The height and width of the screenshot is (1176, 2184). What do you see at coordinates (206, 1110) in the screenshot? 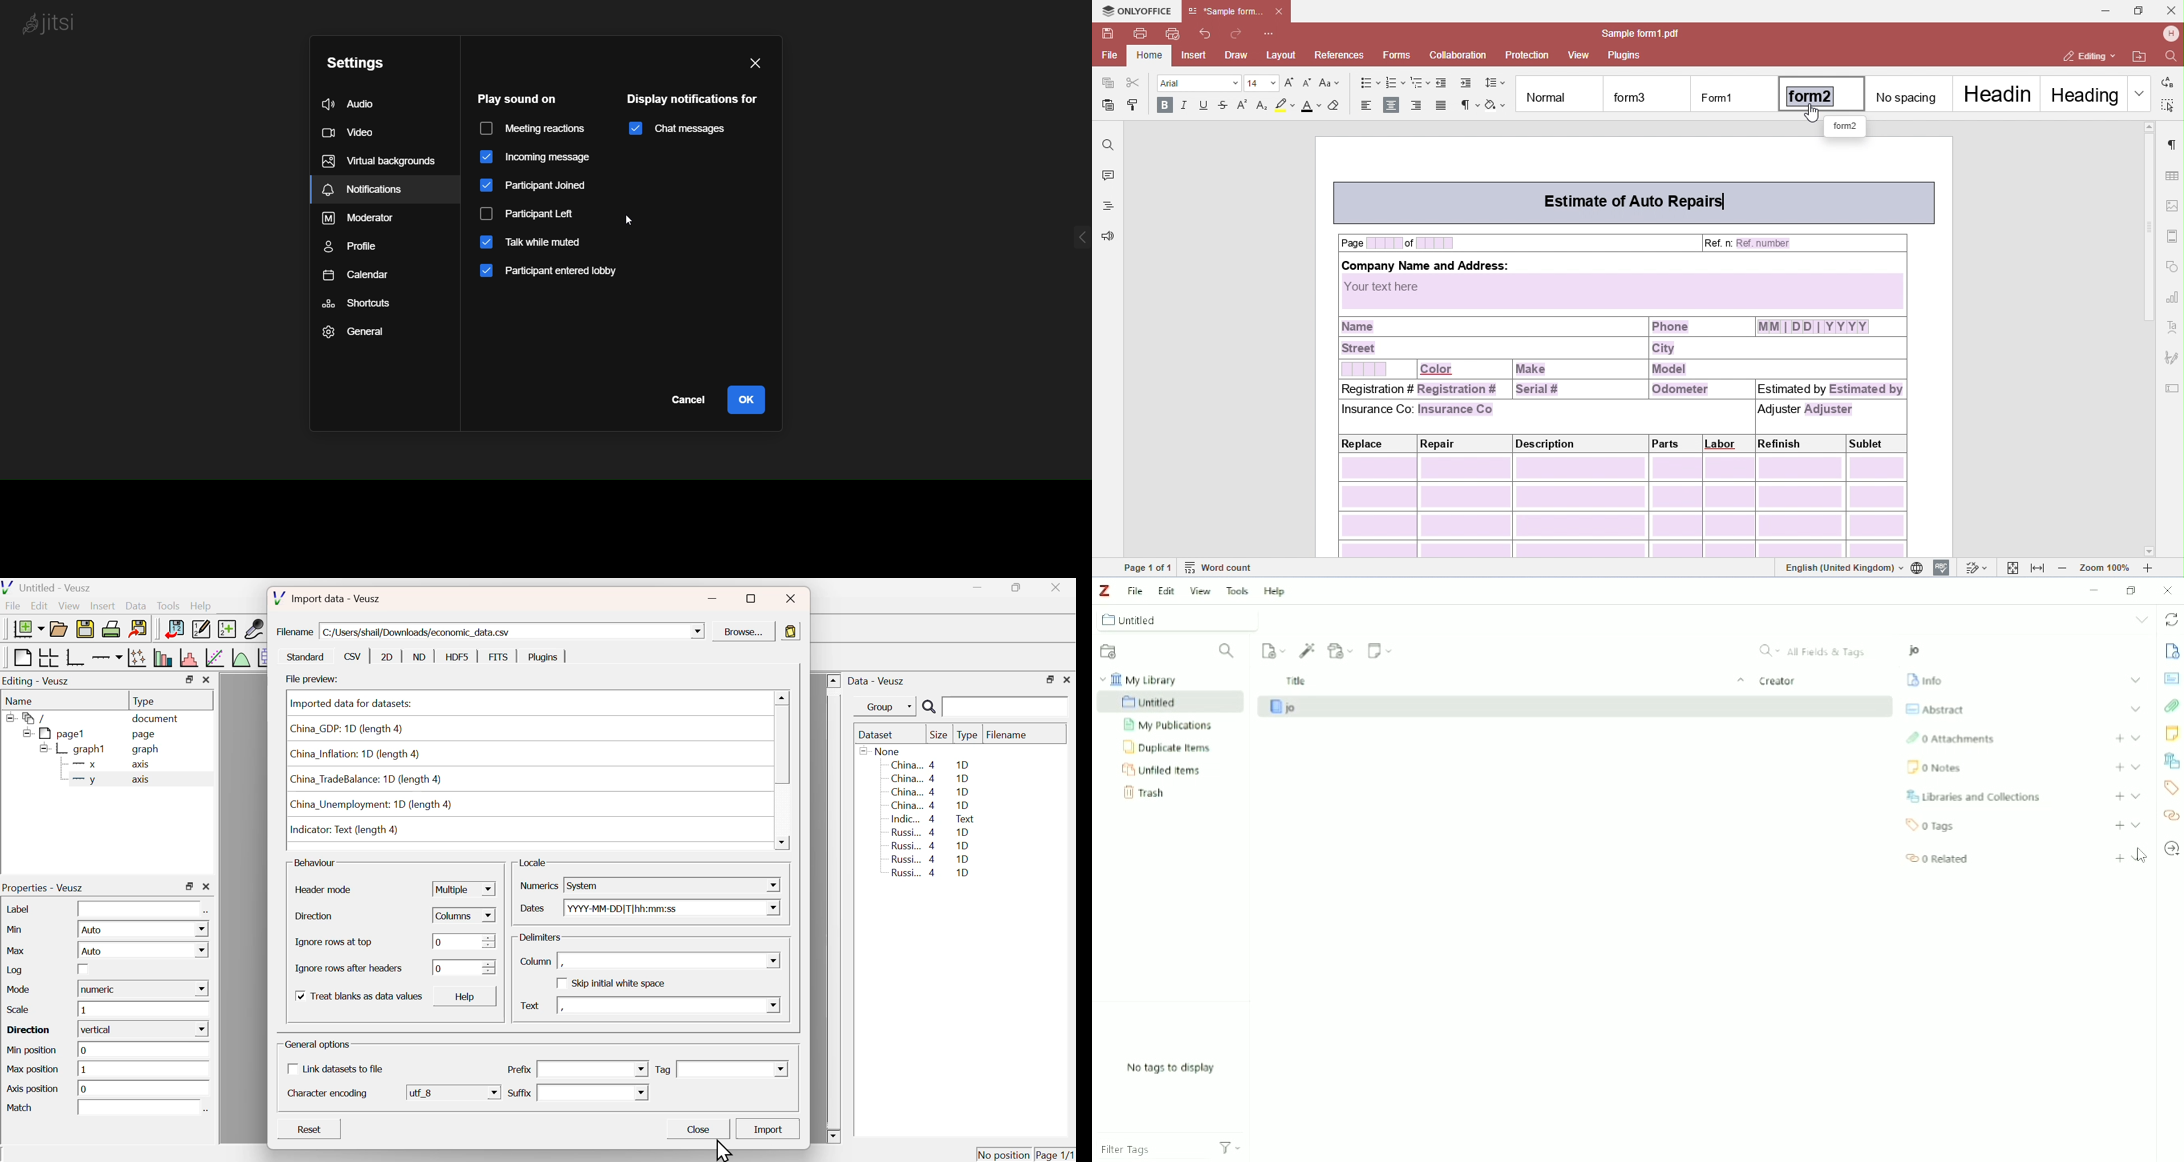
I see `Select using dataset Browser` at bounding box center [206, 1110].